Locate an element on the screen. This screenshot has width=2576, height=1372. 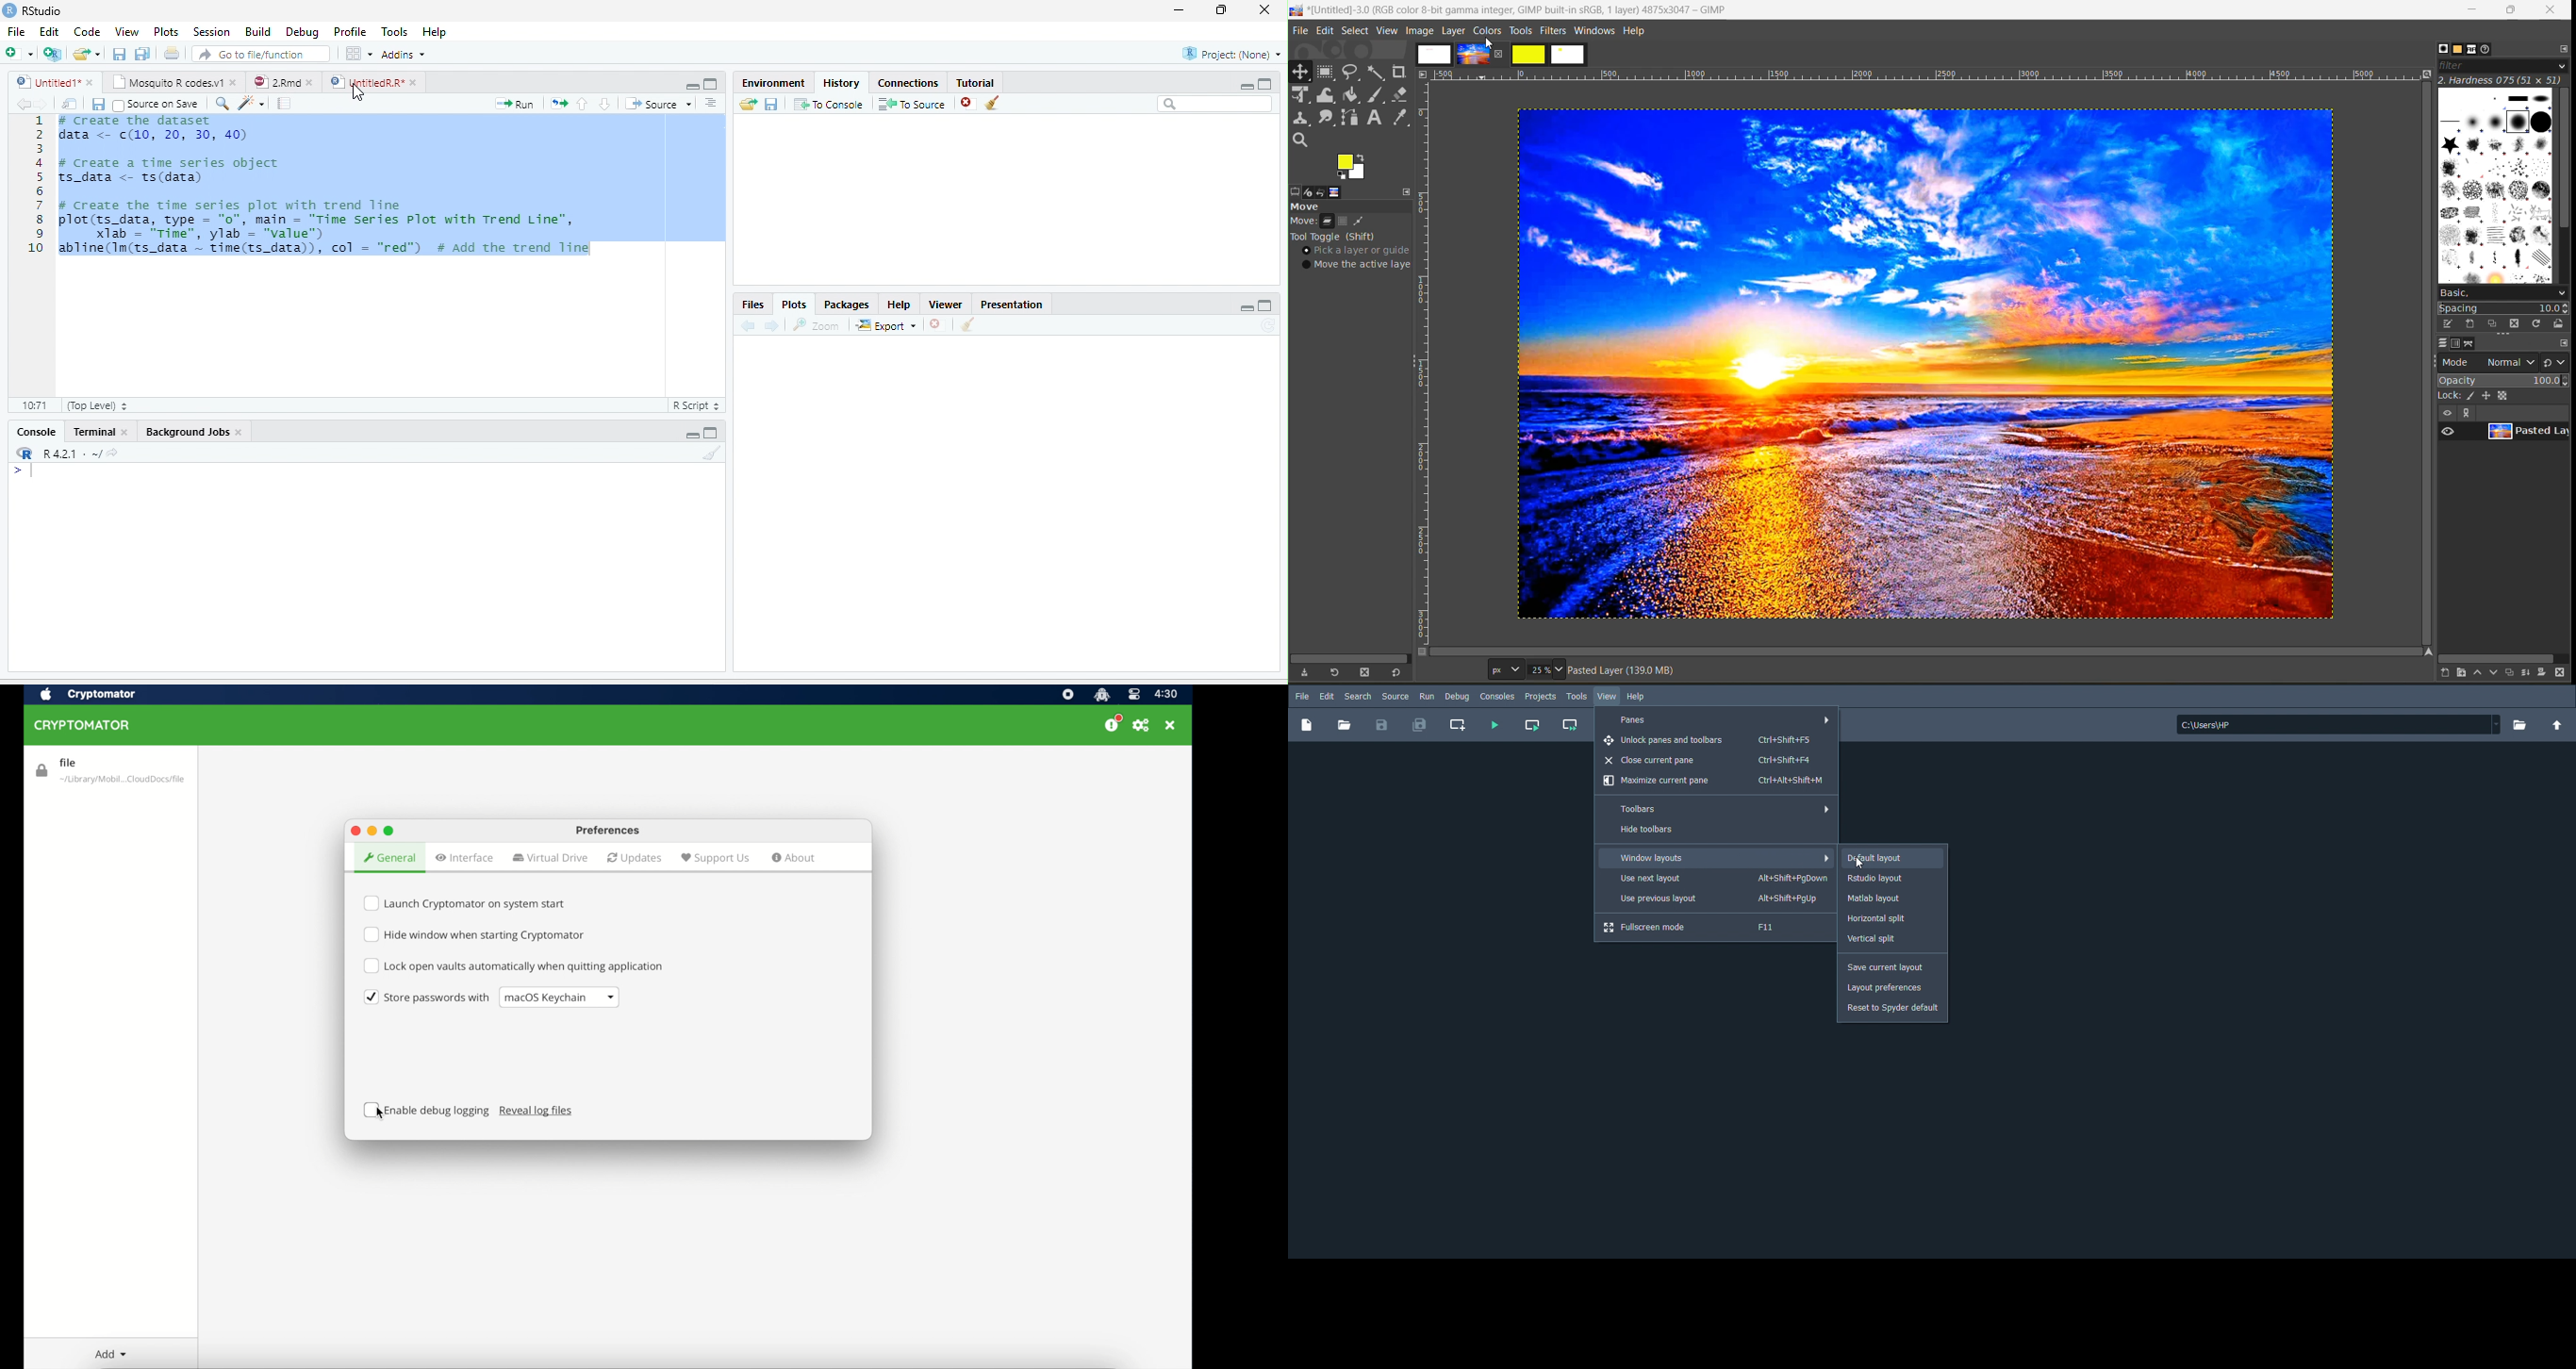
general is located at coordinates (389, 854).